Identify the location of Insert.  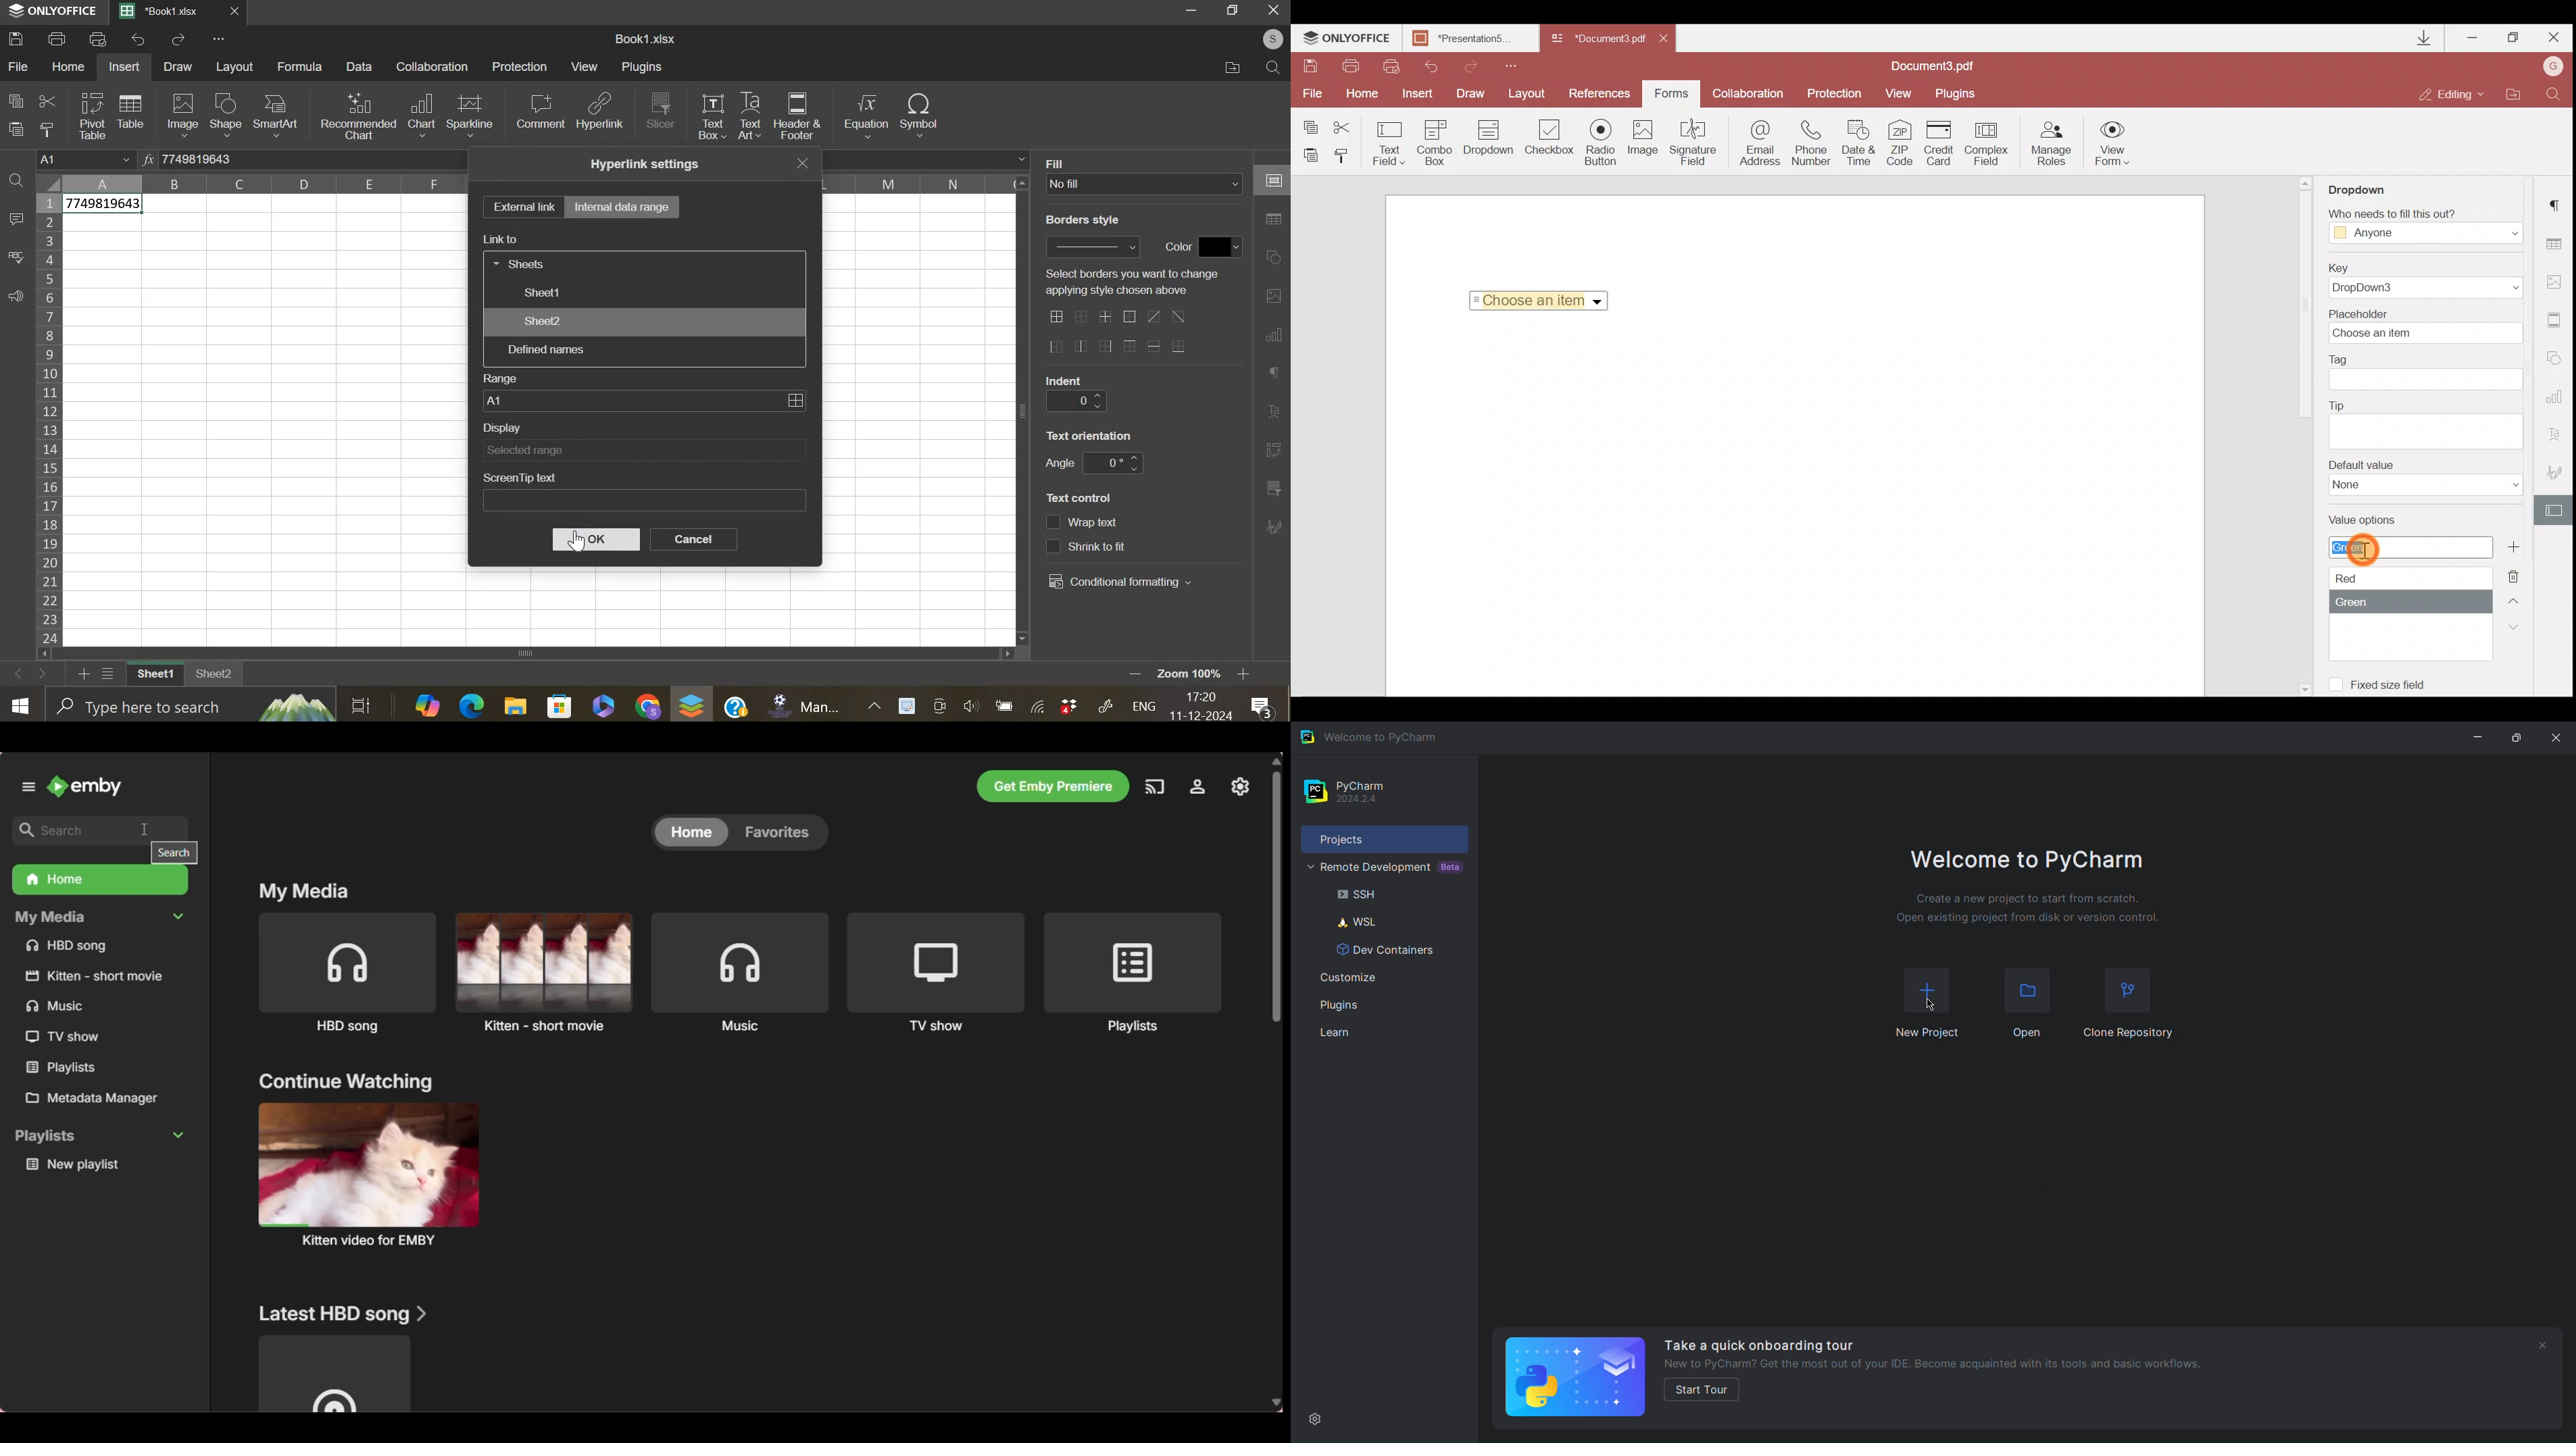
(1420, 94).